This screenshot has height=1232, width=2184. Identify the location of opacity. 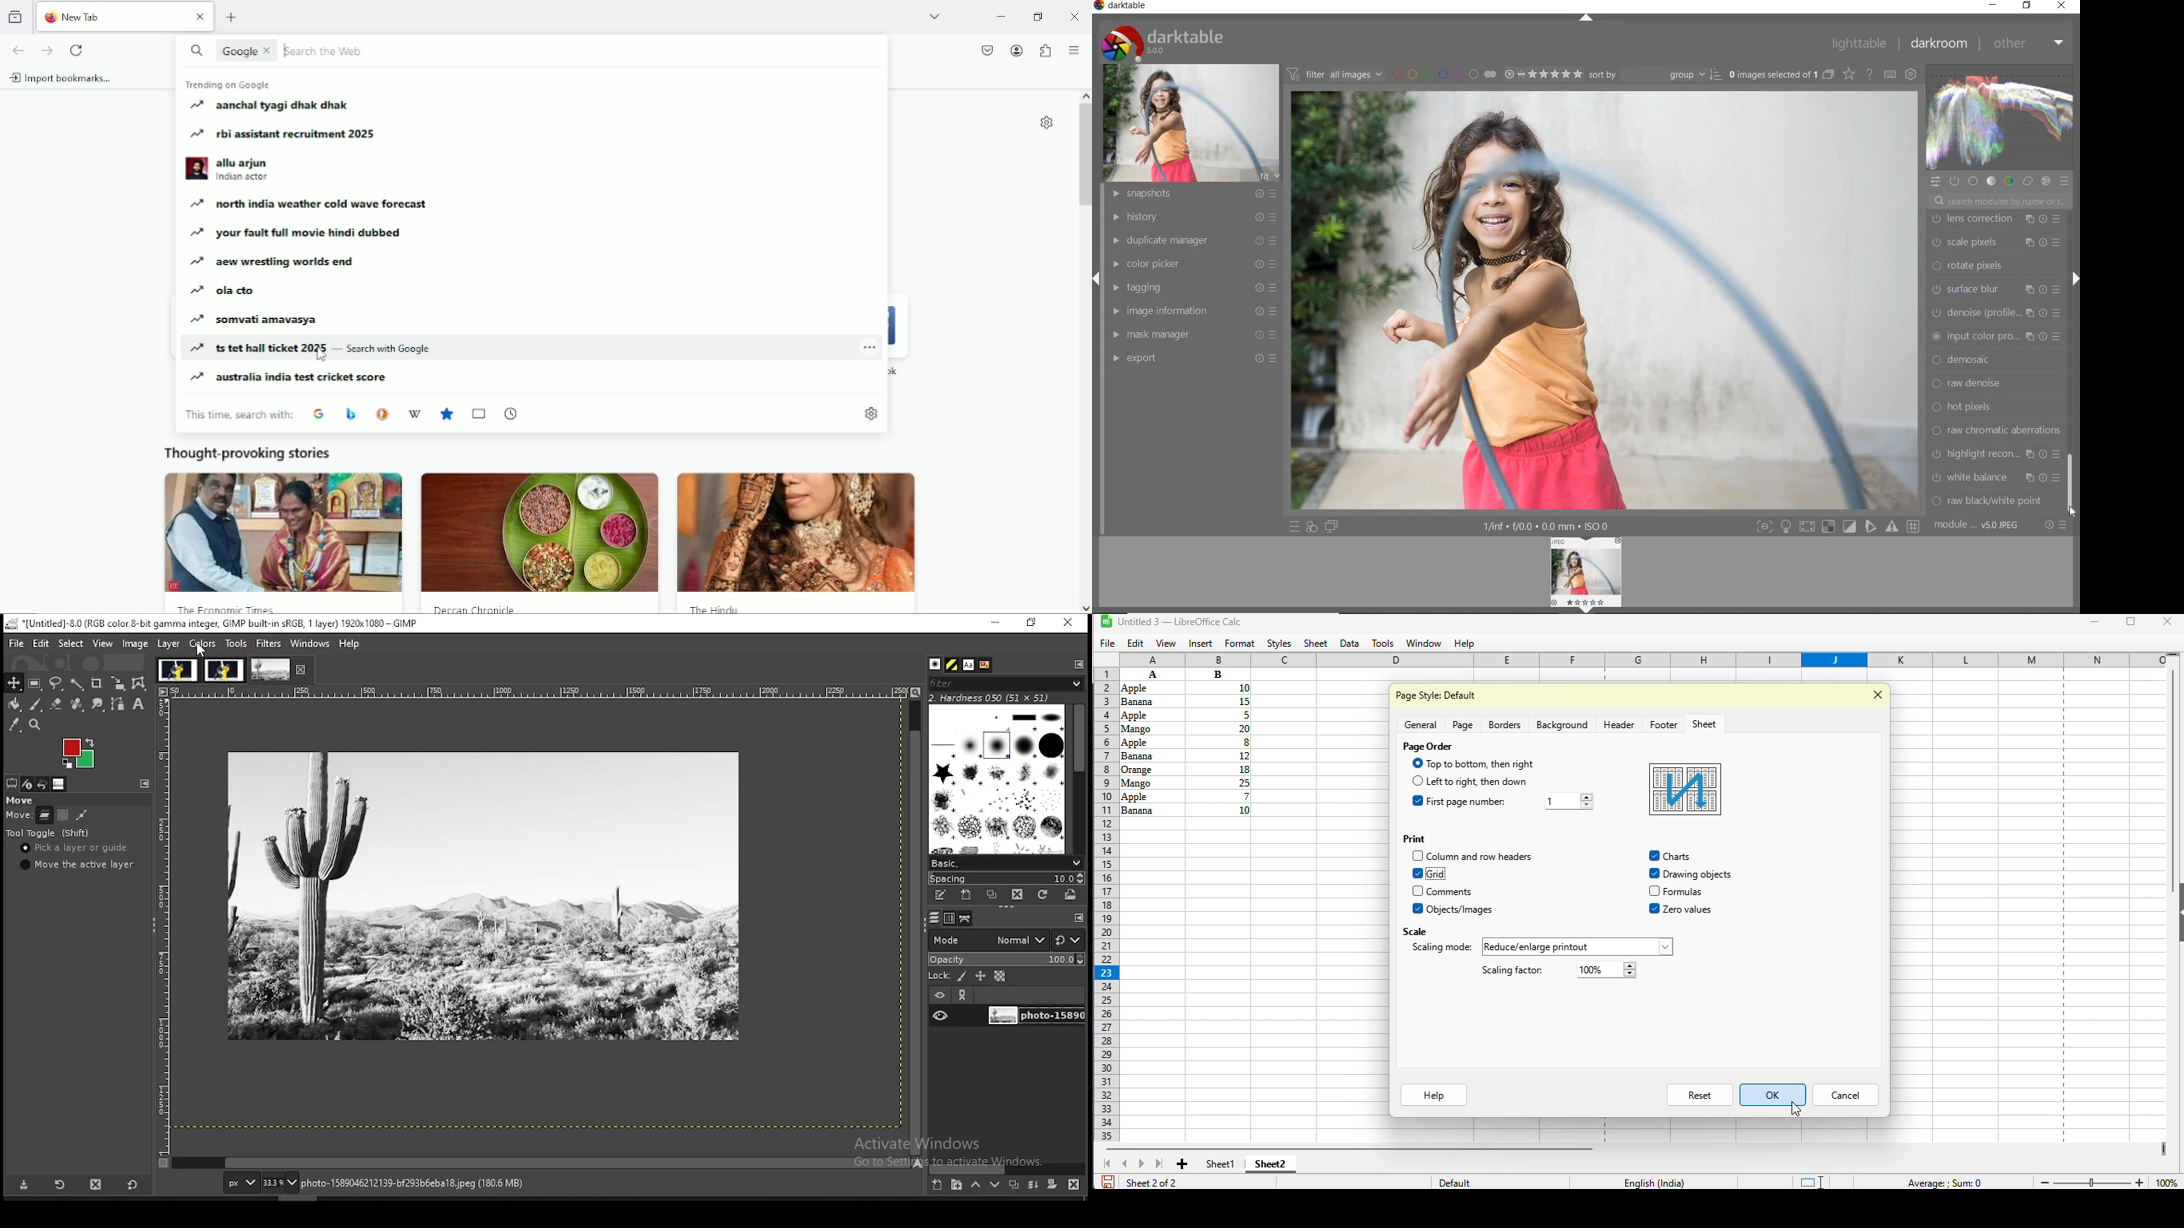
(1005, 958).